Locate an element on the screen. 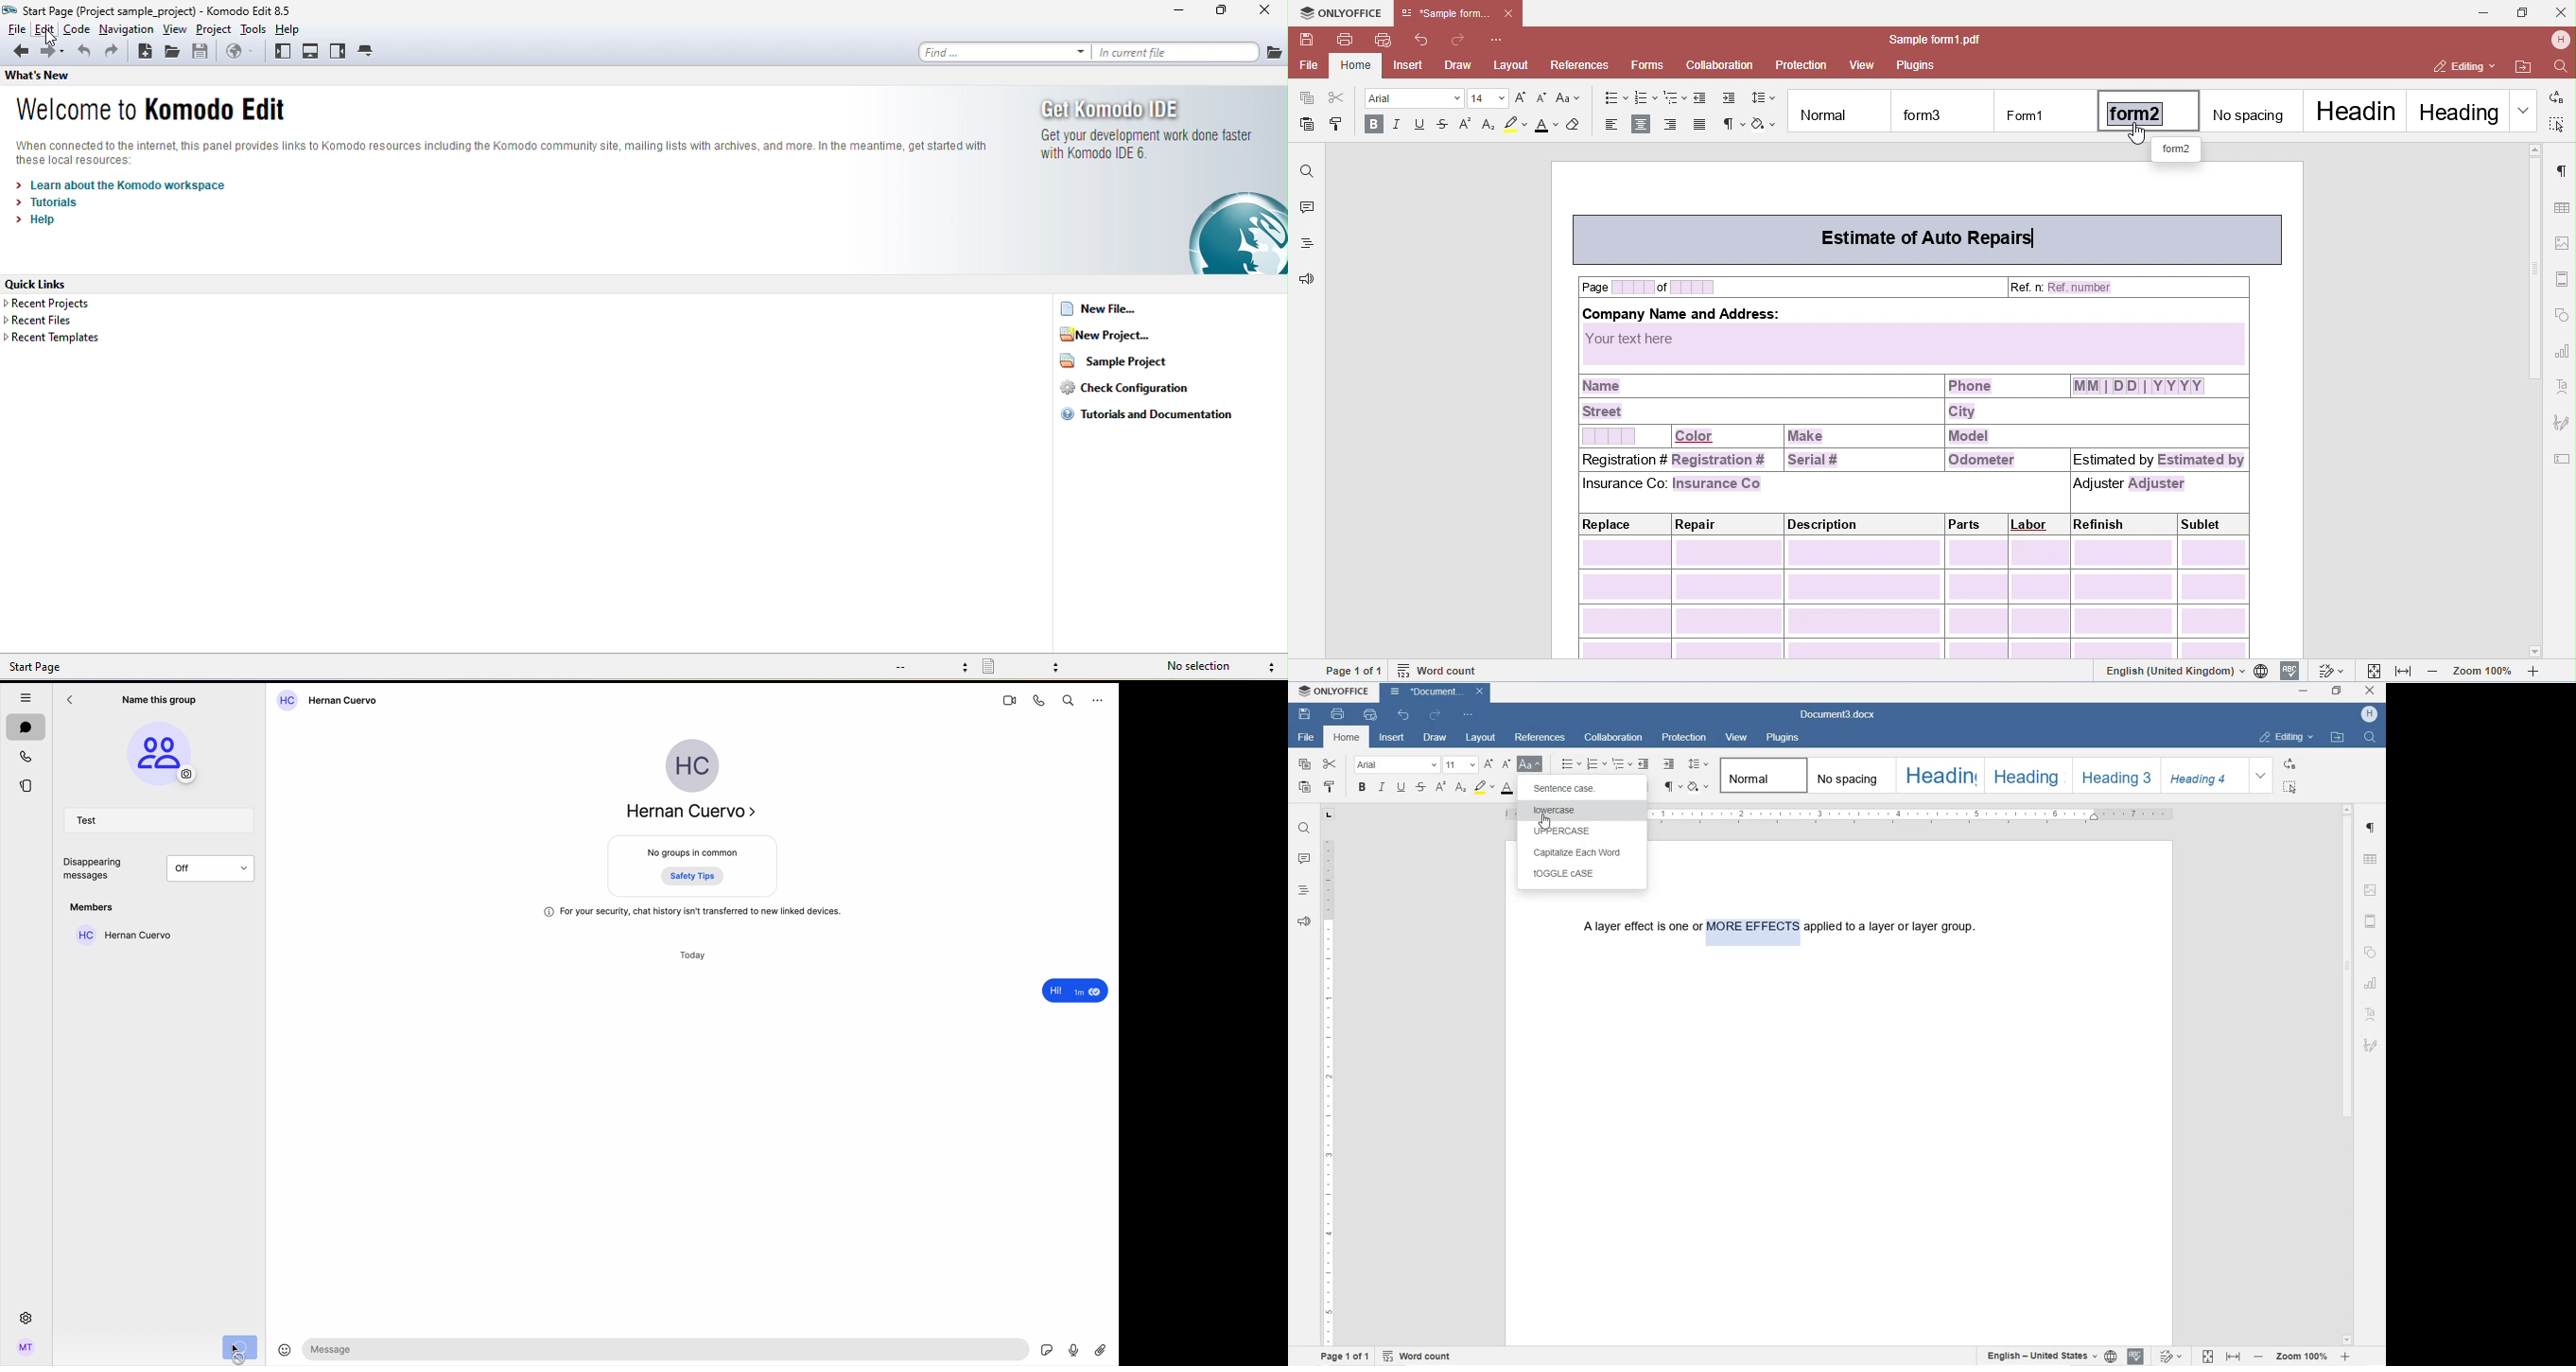  INSERT is located at coordinates (1393, 740).